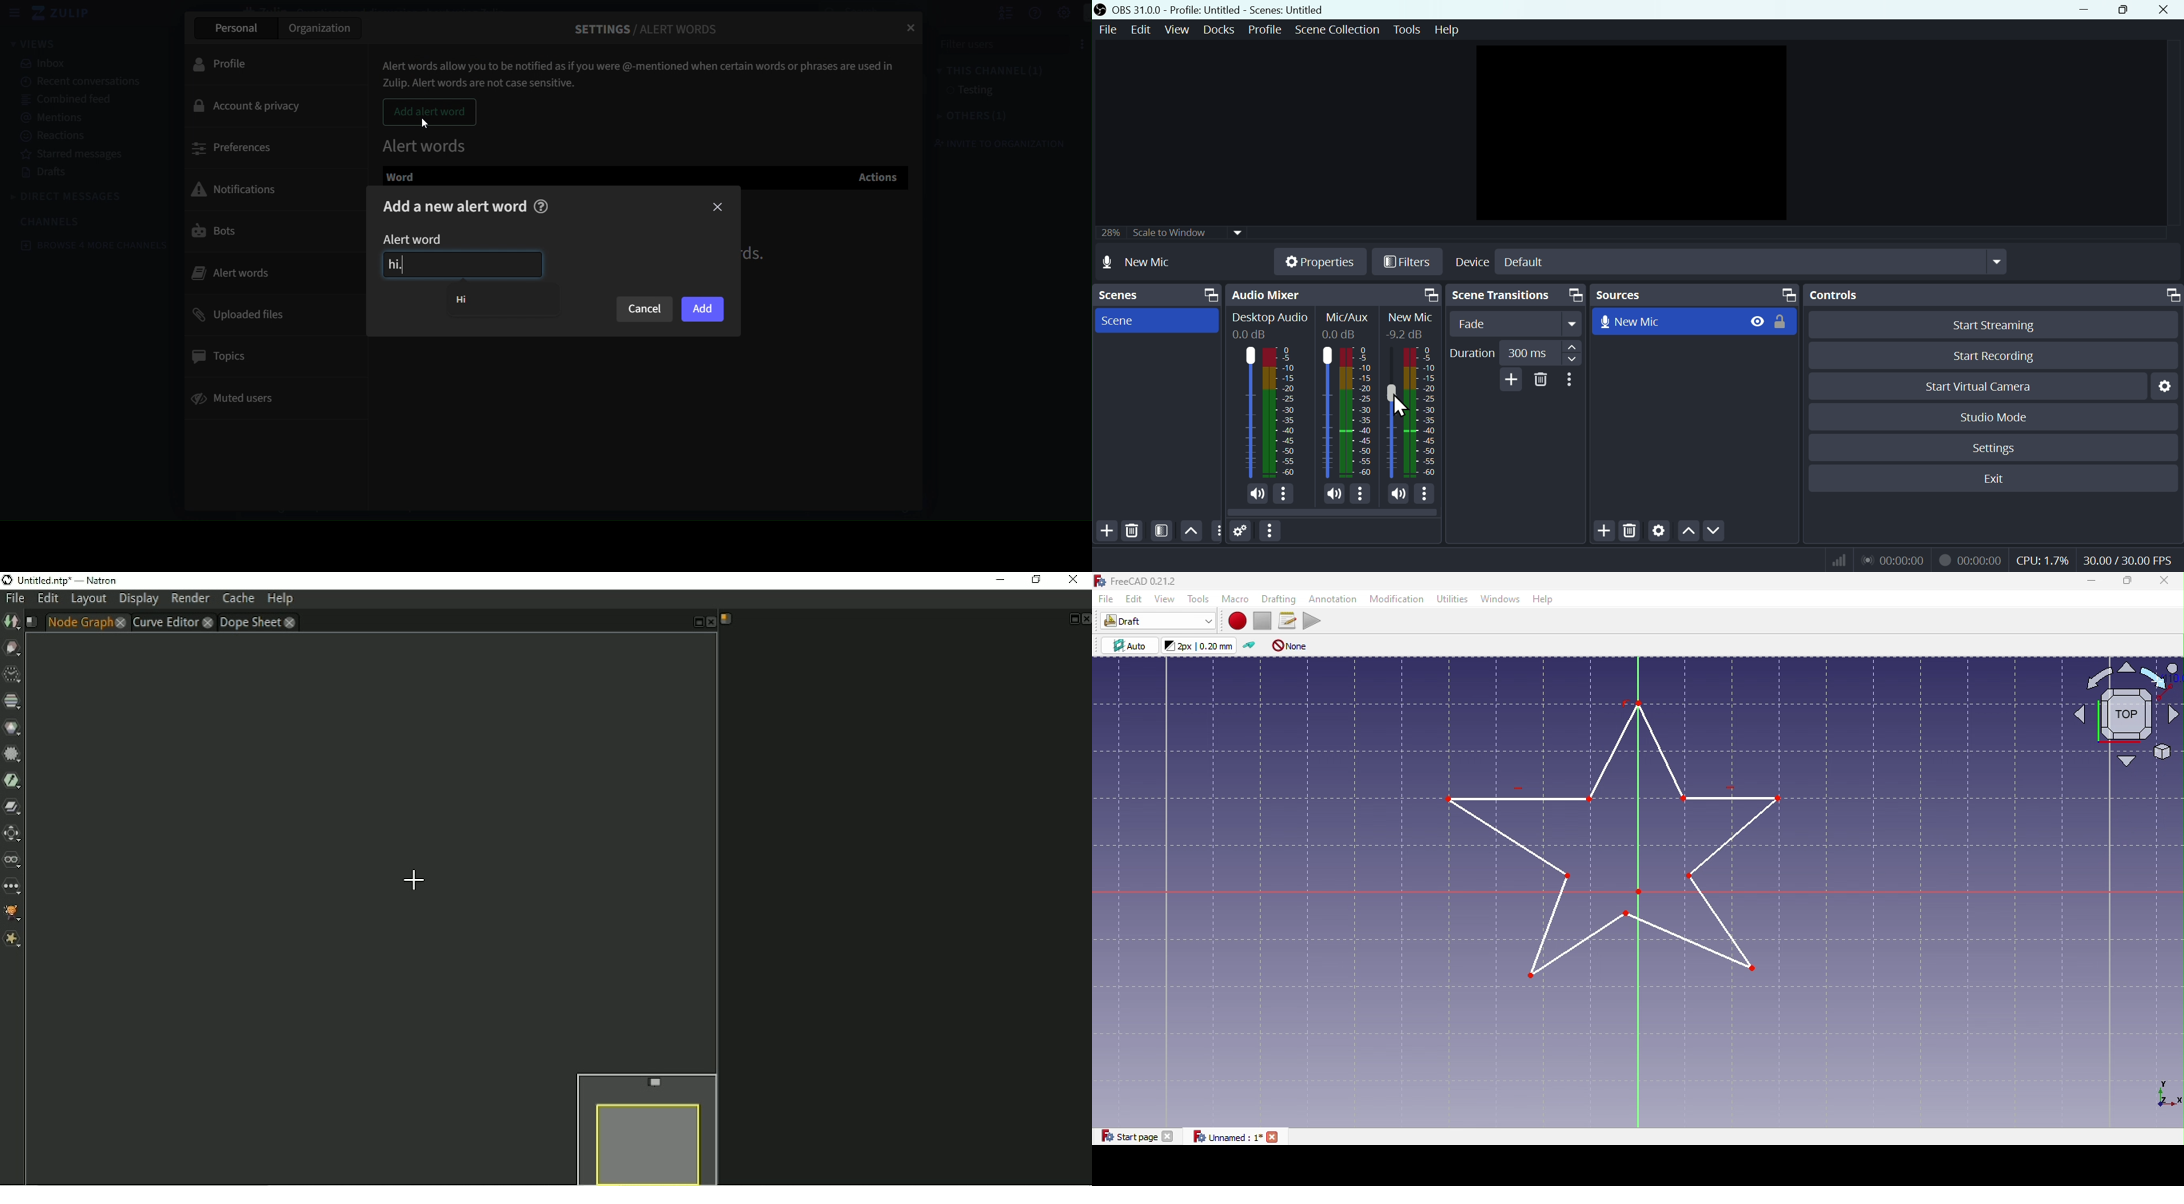  What do you see at coordinates (1425, 412) in the screenshot?
I see `Mic` at bounding box center [1425, 412].